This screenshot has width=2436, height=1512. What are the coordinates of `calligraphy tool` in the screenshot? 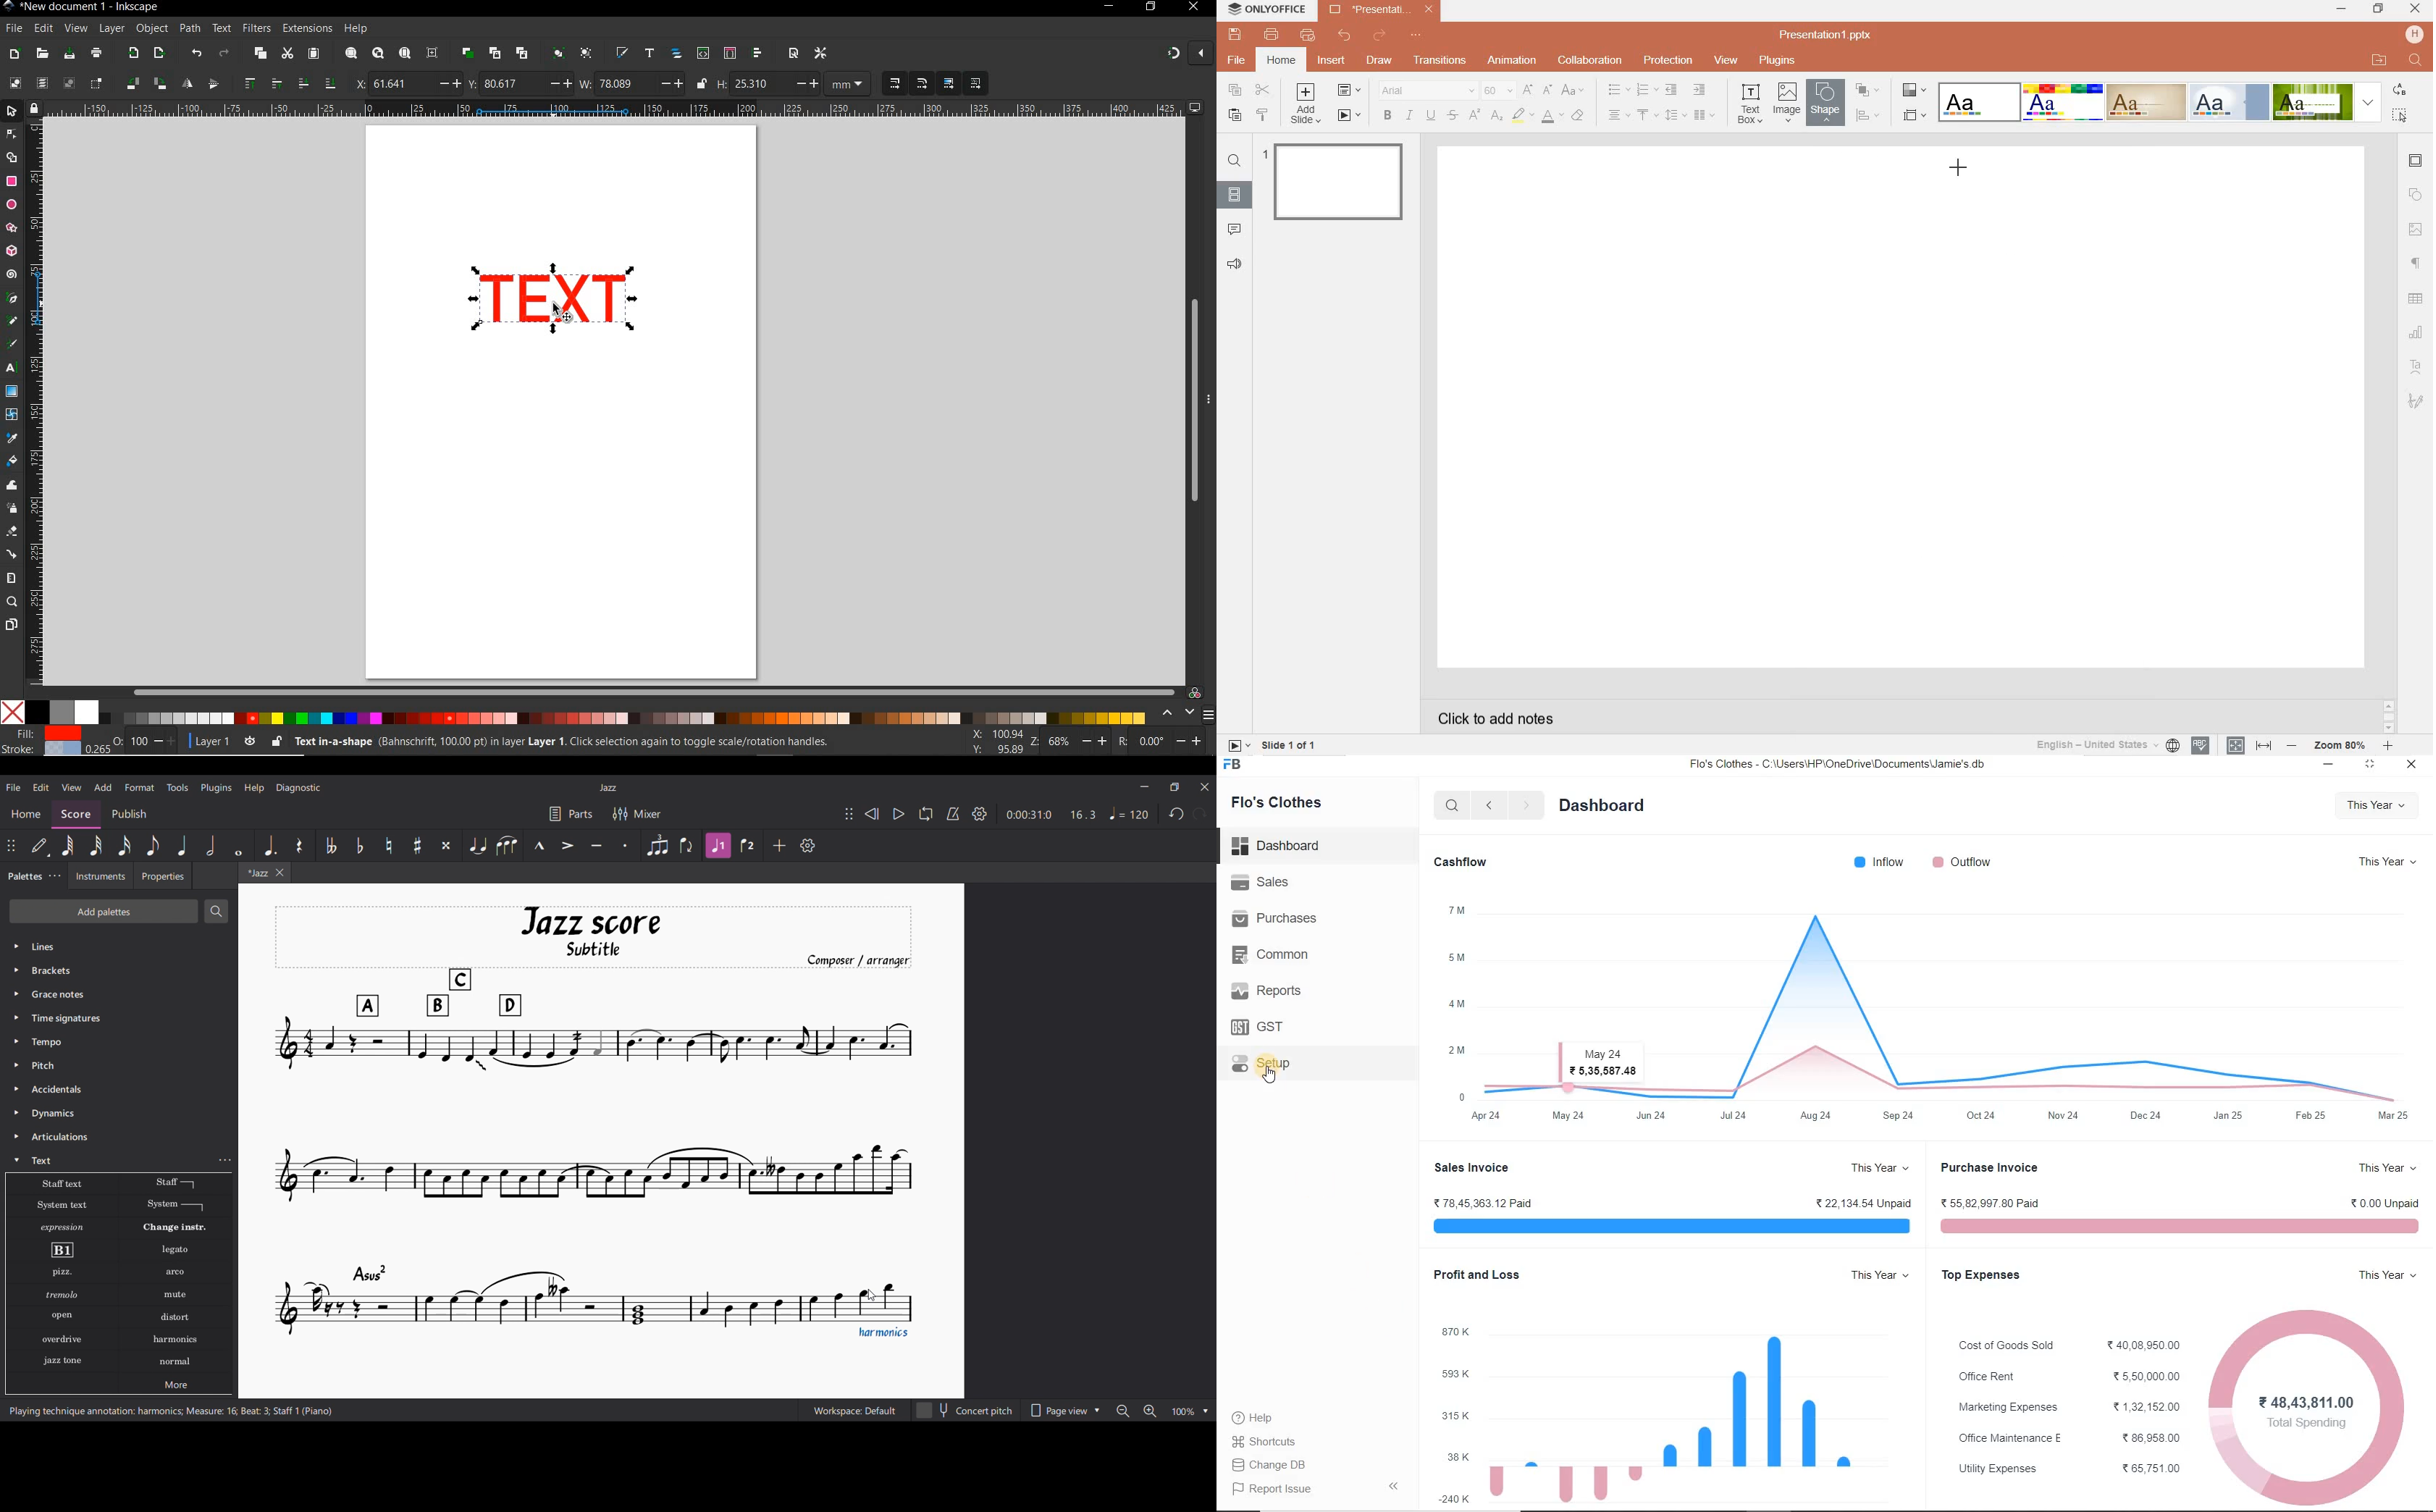 It's located at (15, 345).